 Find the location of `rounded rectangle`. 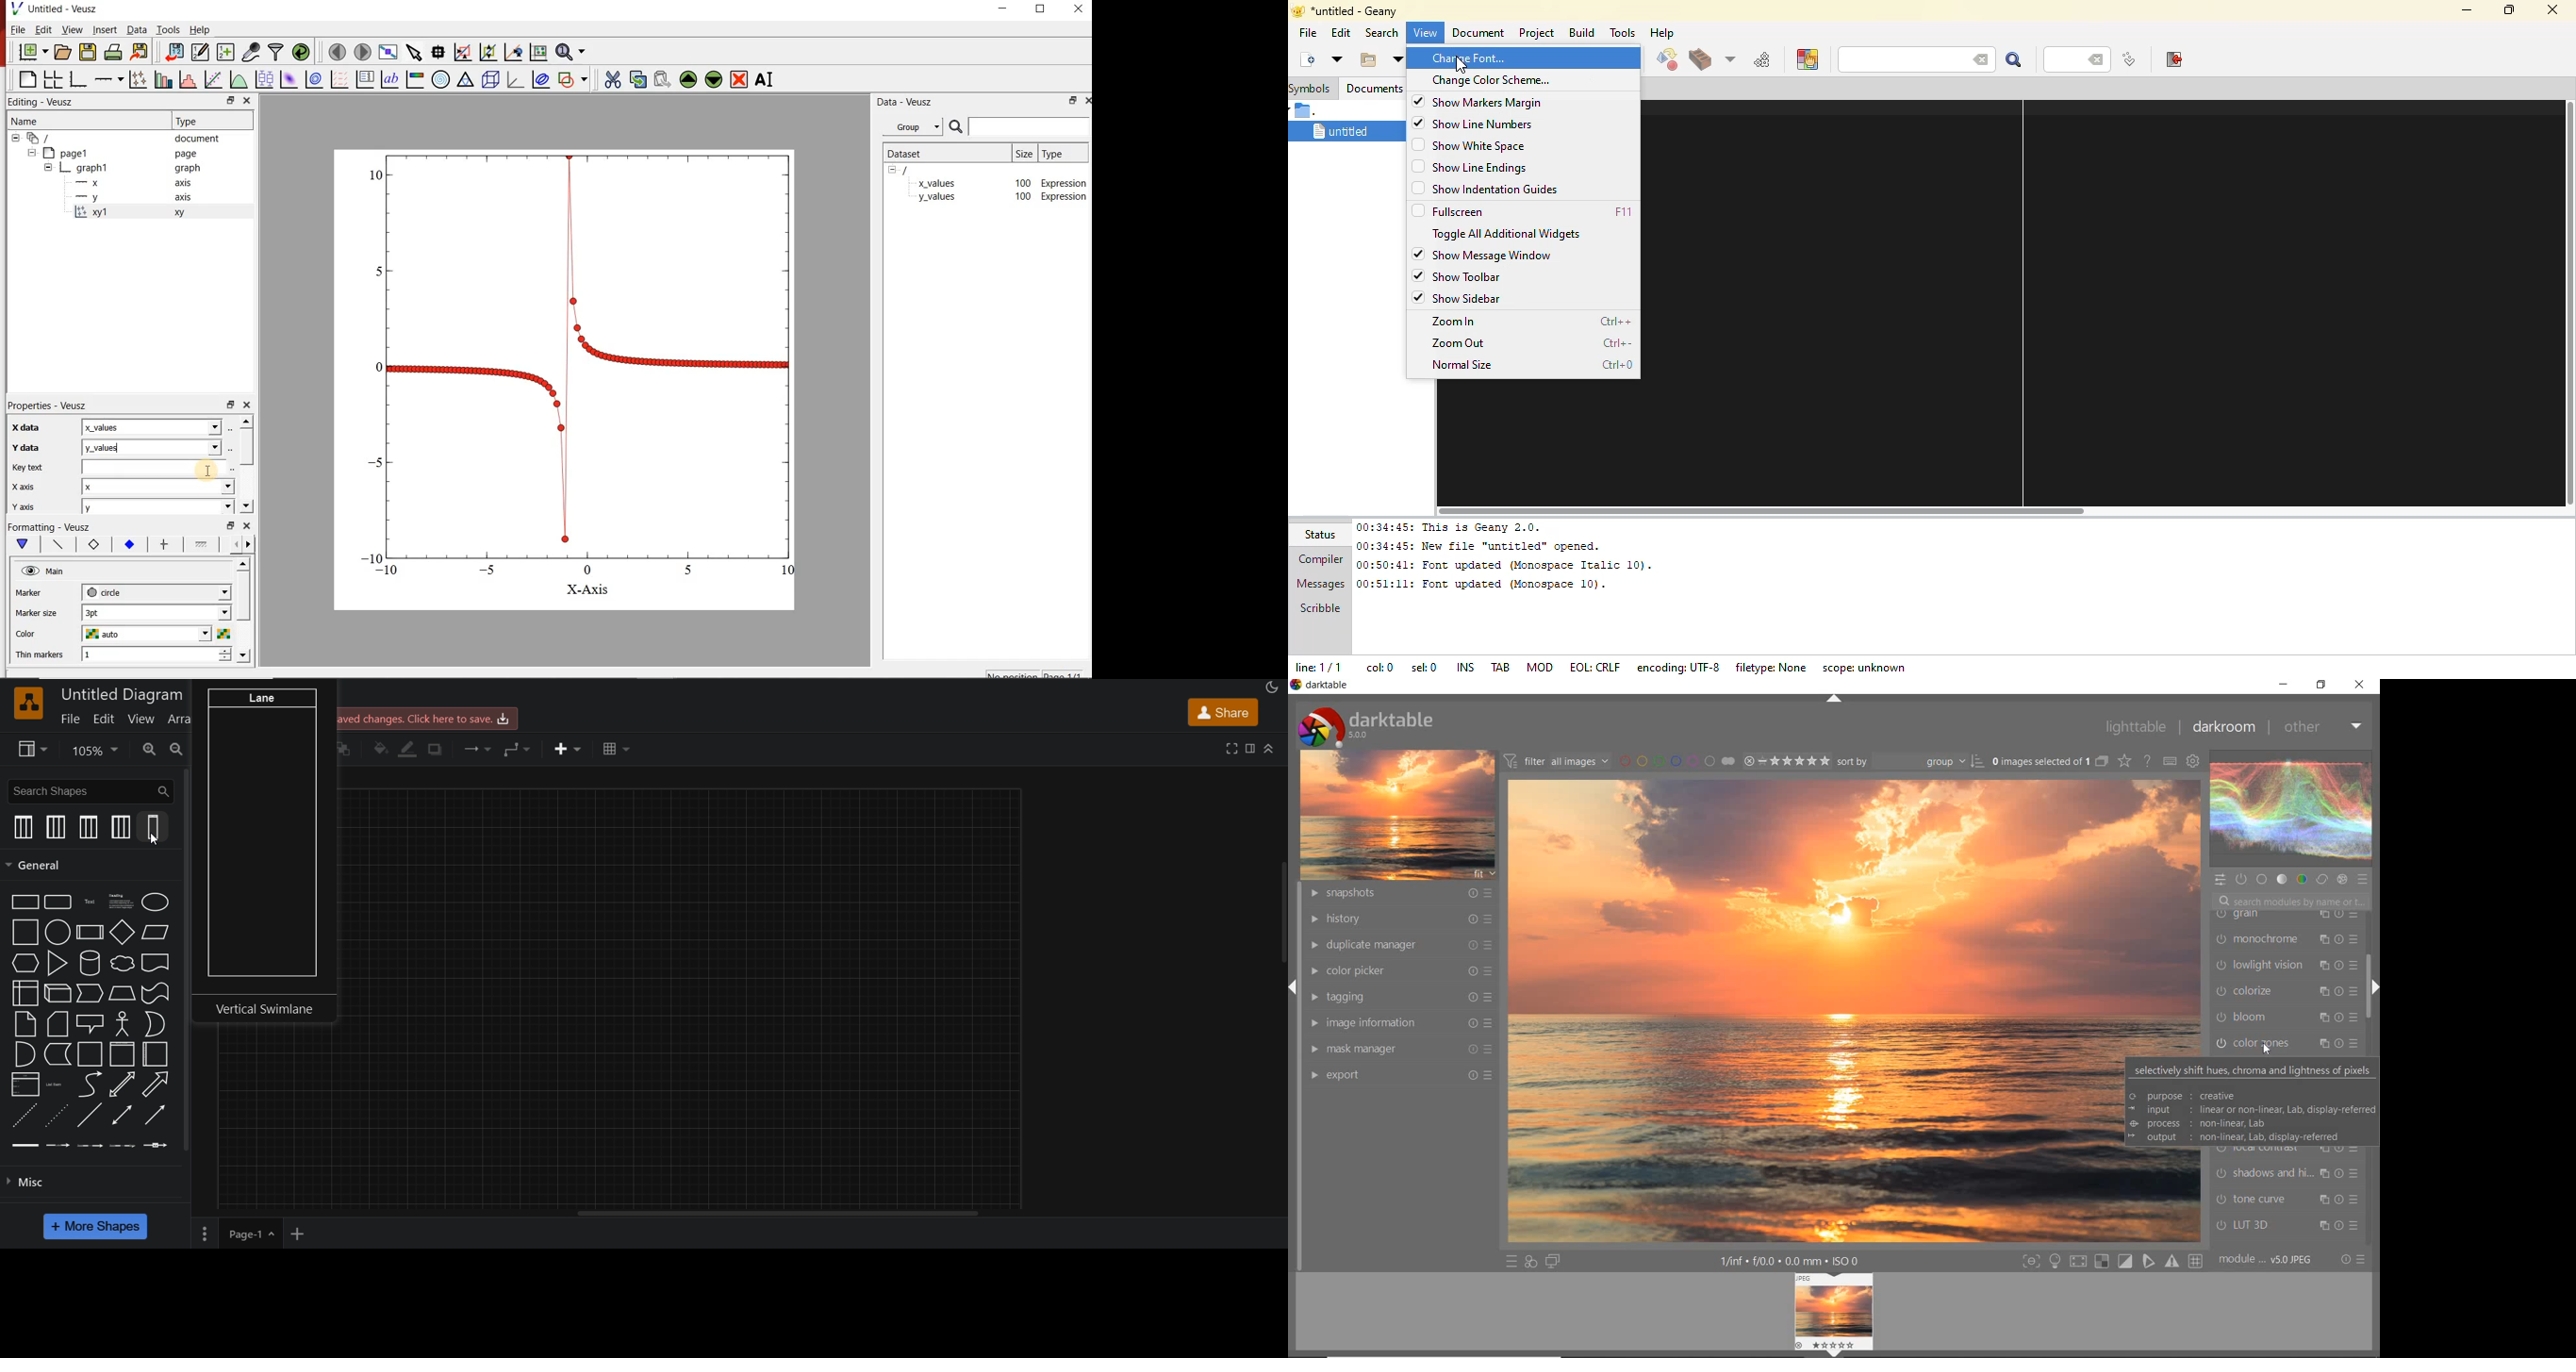

rounded rectangle is located at coordinates (58, 903).